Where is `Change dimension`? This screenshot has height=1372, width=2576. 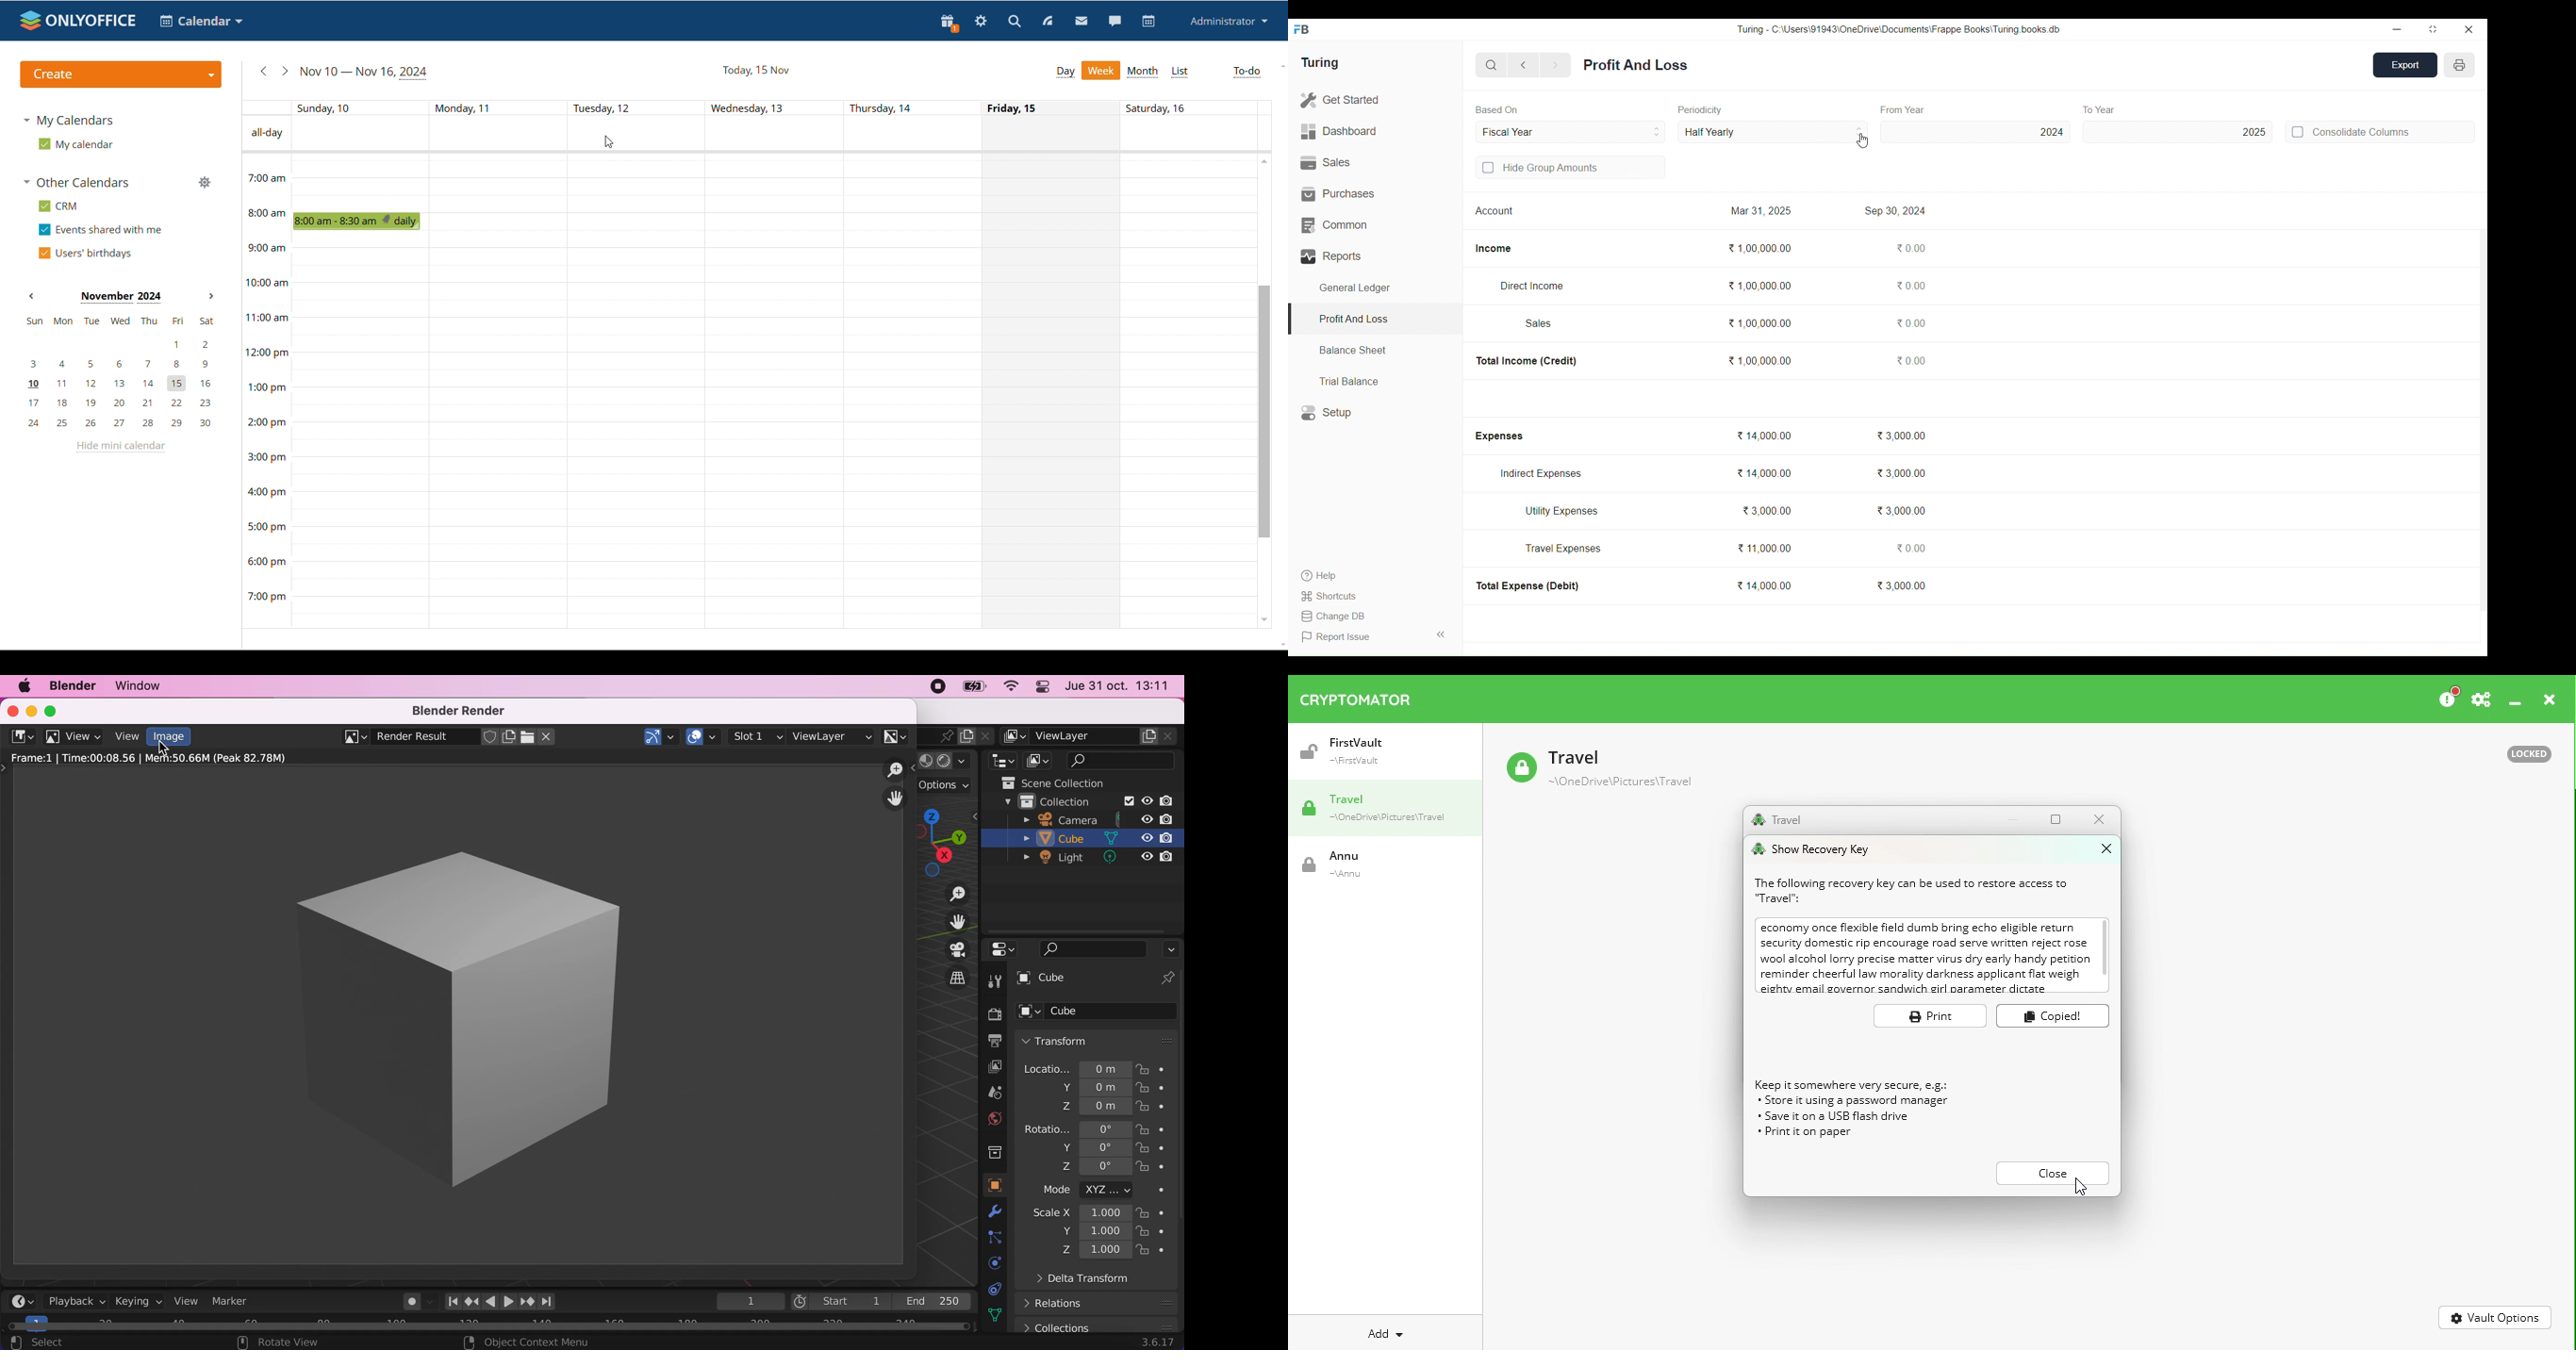 Change dimension is located at coordinates (2434, 29).